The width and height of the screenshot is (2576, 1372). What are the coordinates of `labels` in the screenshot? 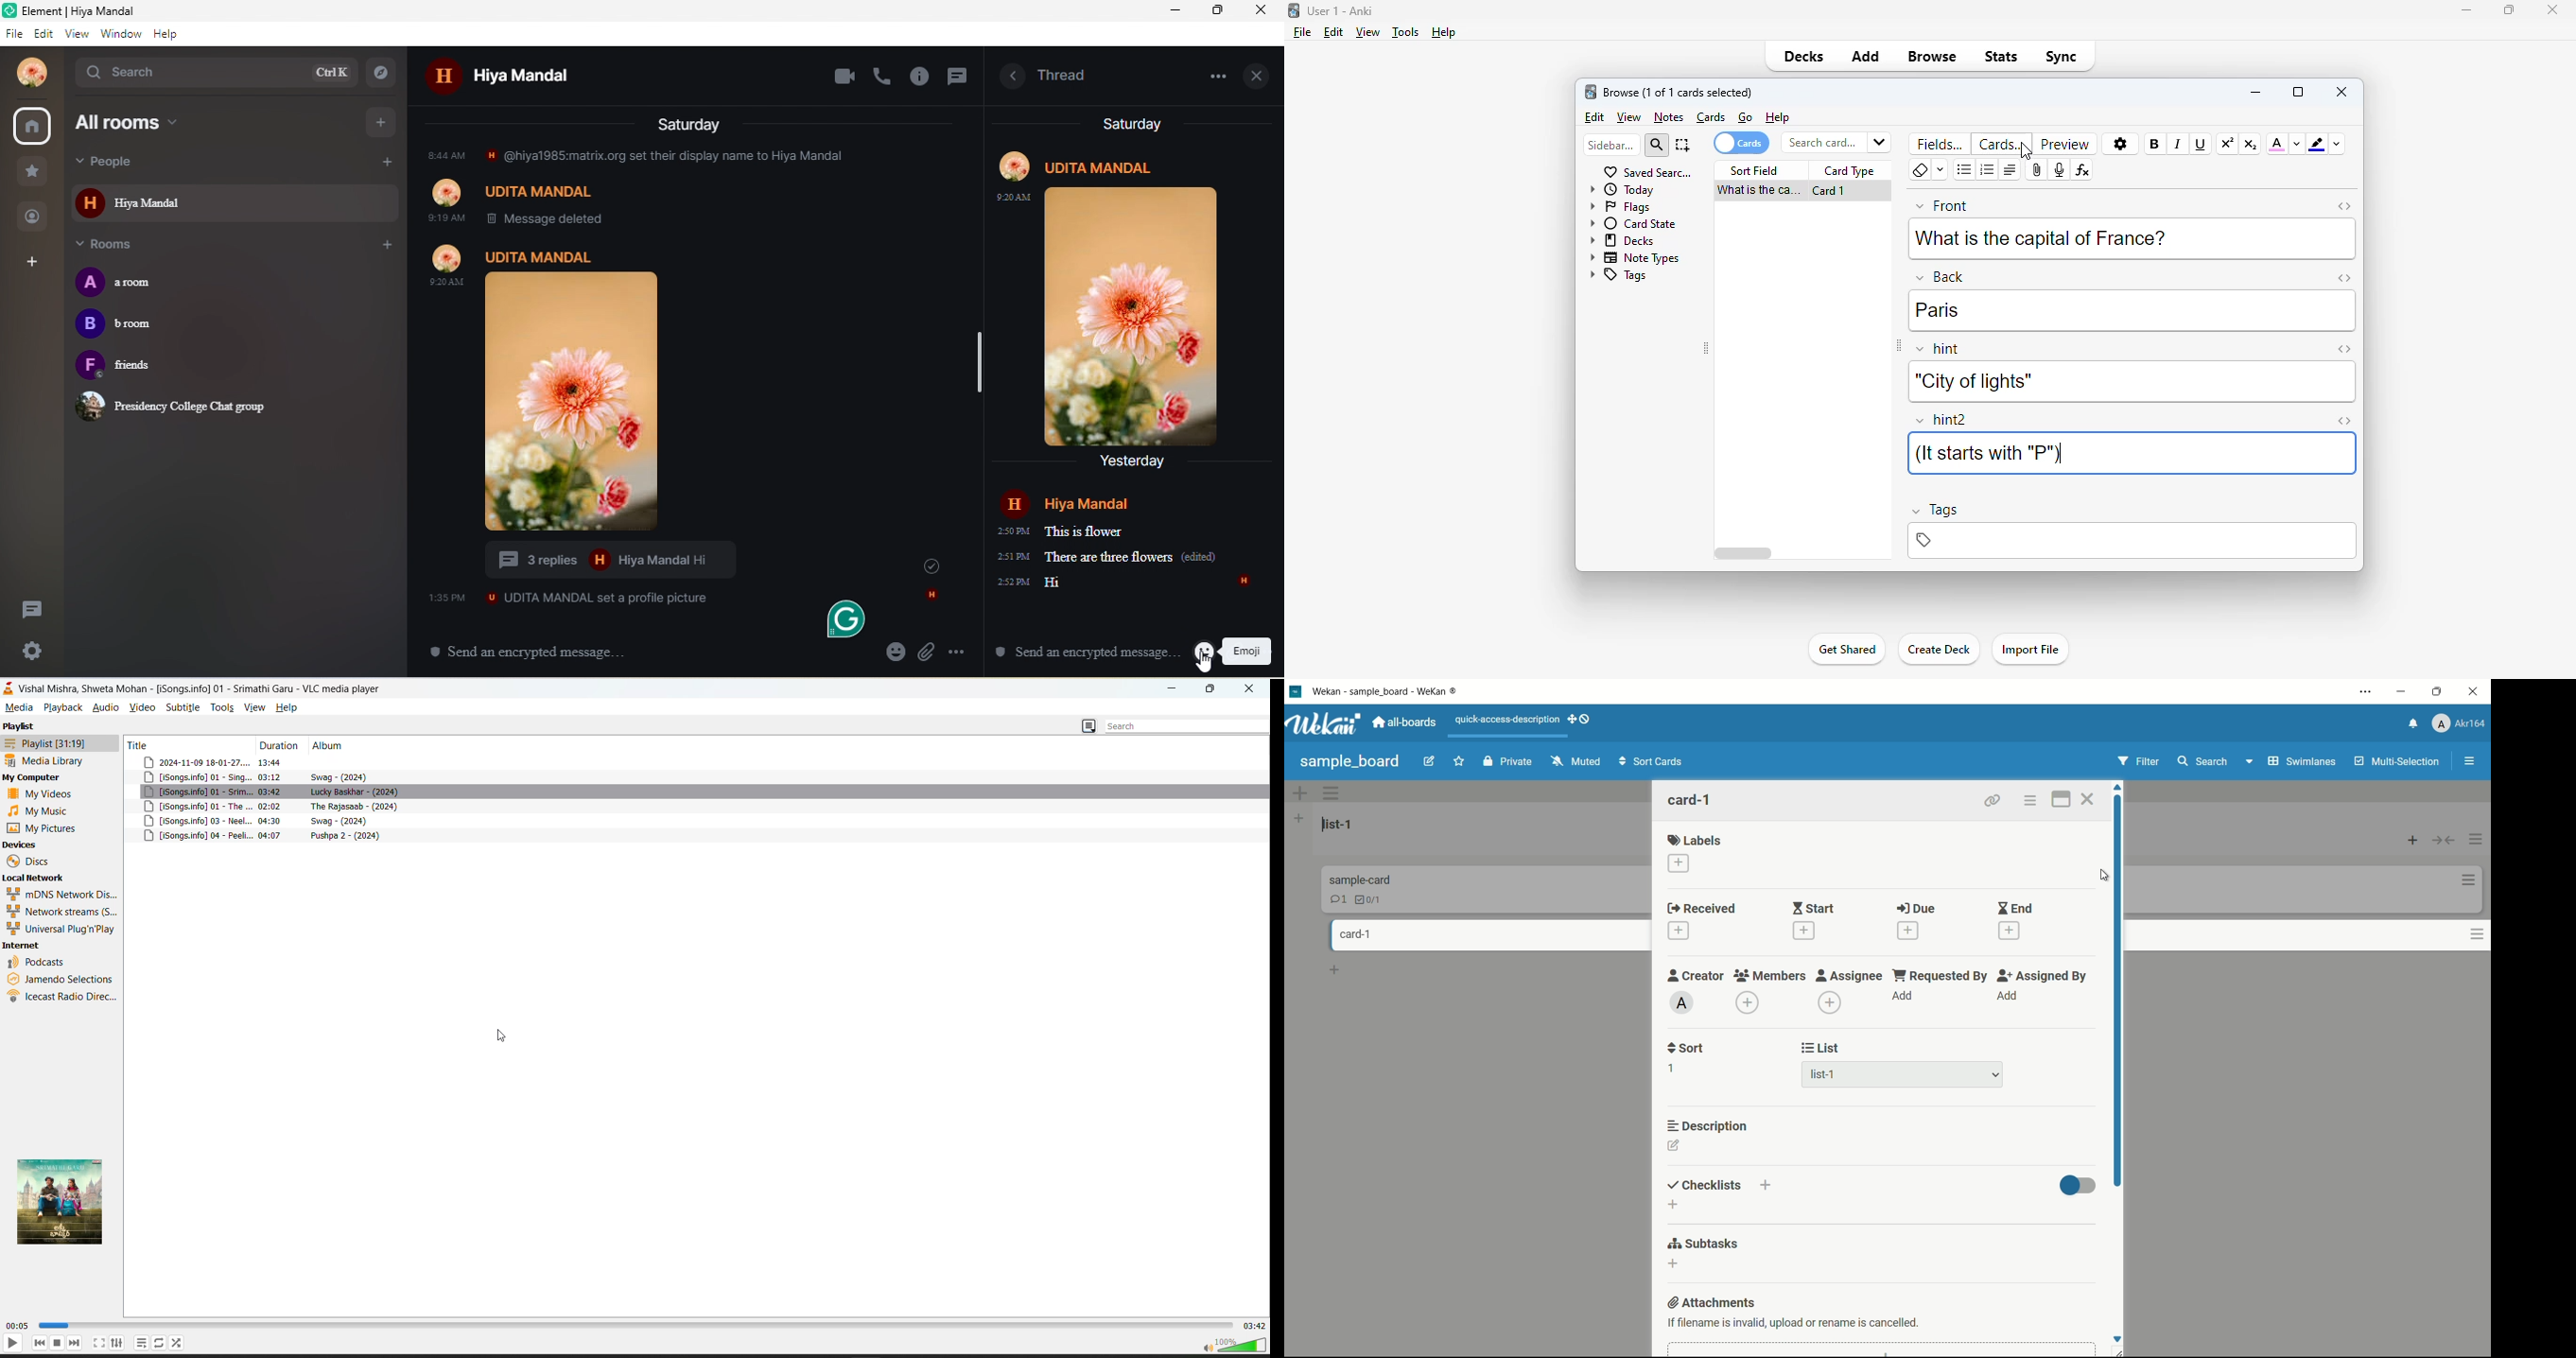 It's located at (1695, 841).